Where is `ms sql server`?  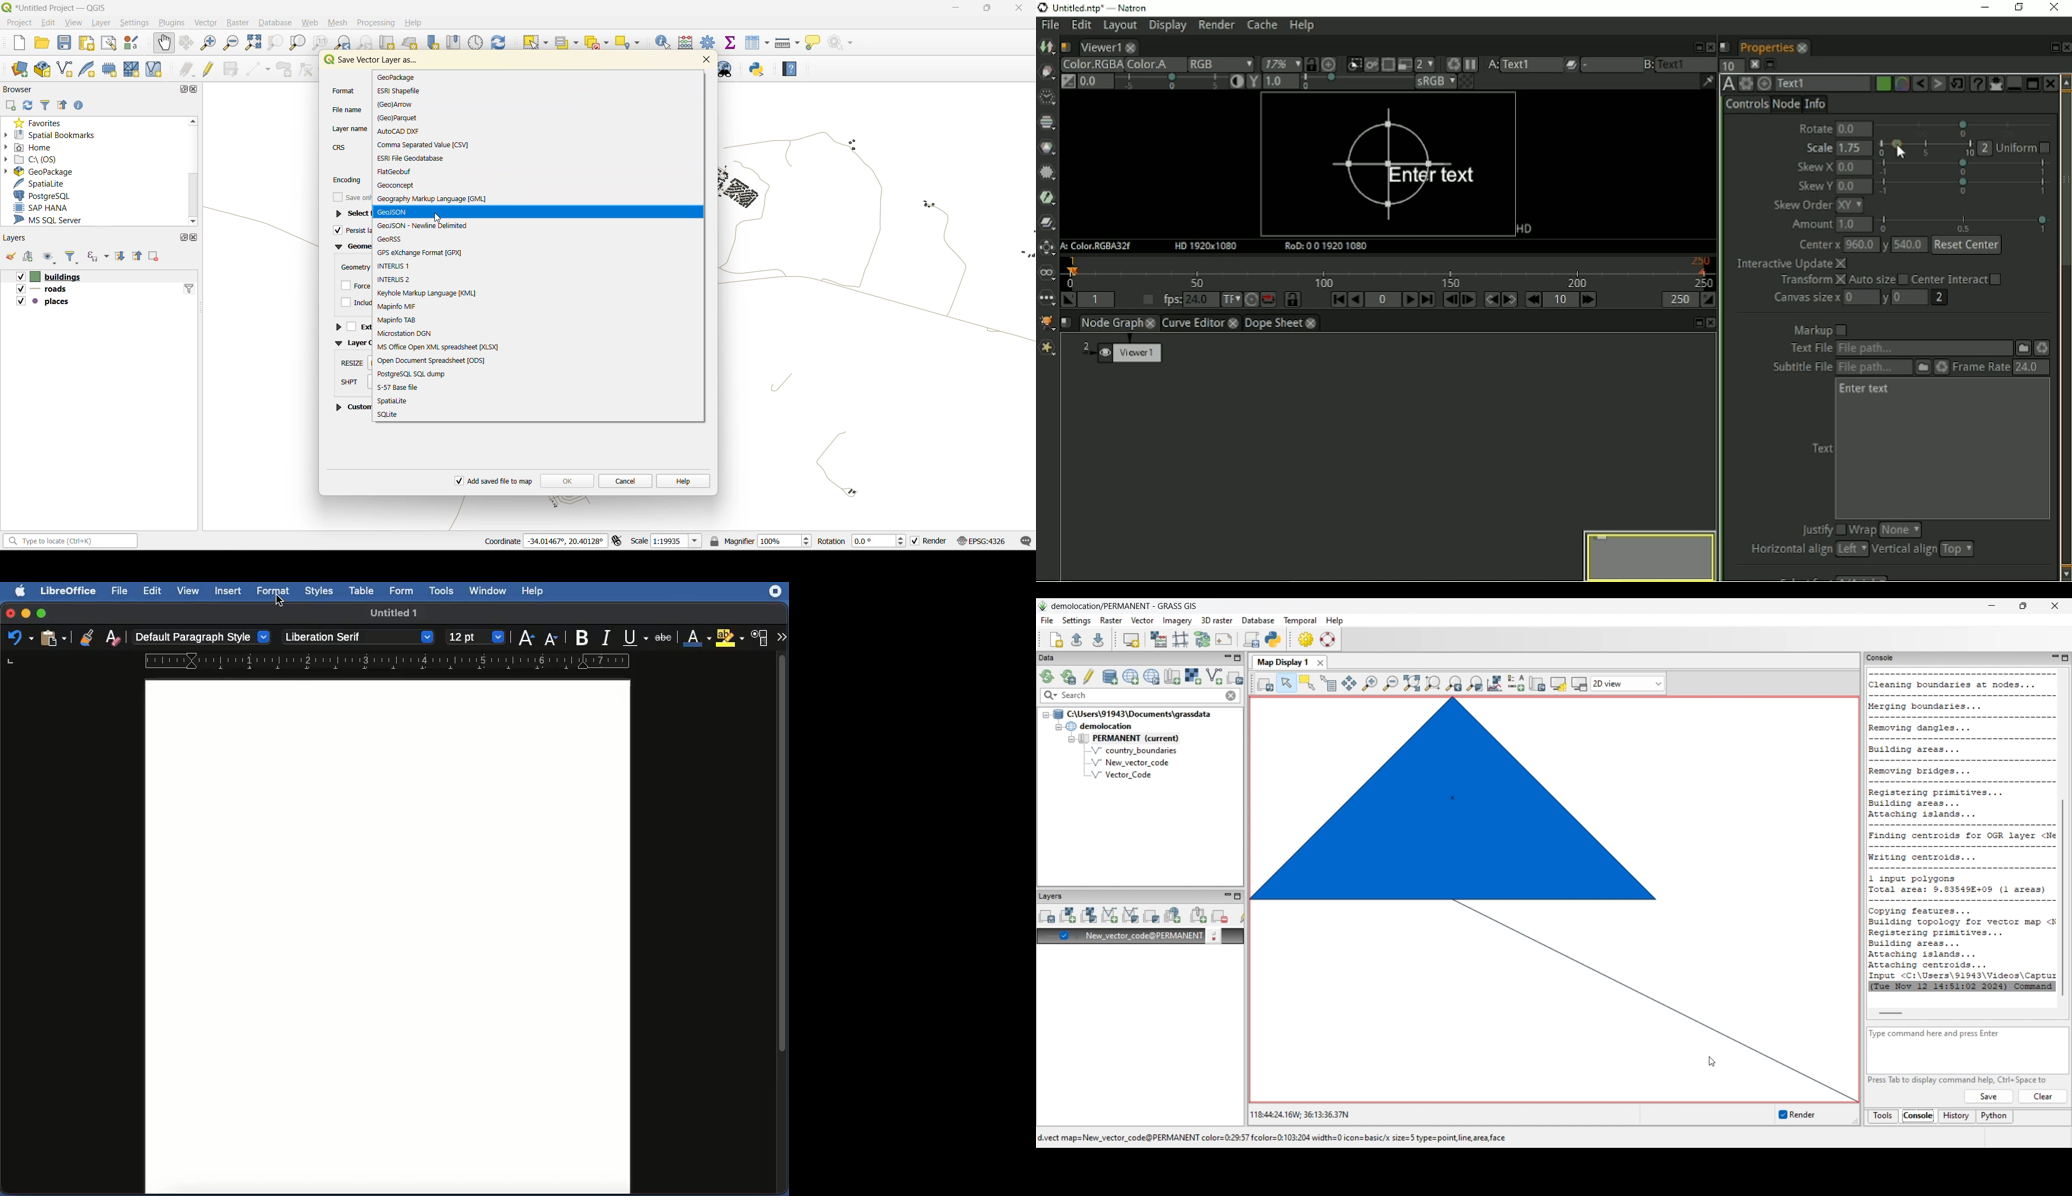
ms sql server is located at coordinates (52, 220).